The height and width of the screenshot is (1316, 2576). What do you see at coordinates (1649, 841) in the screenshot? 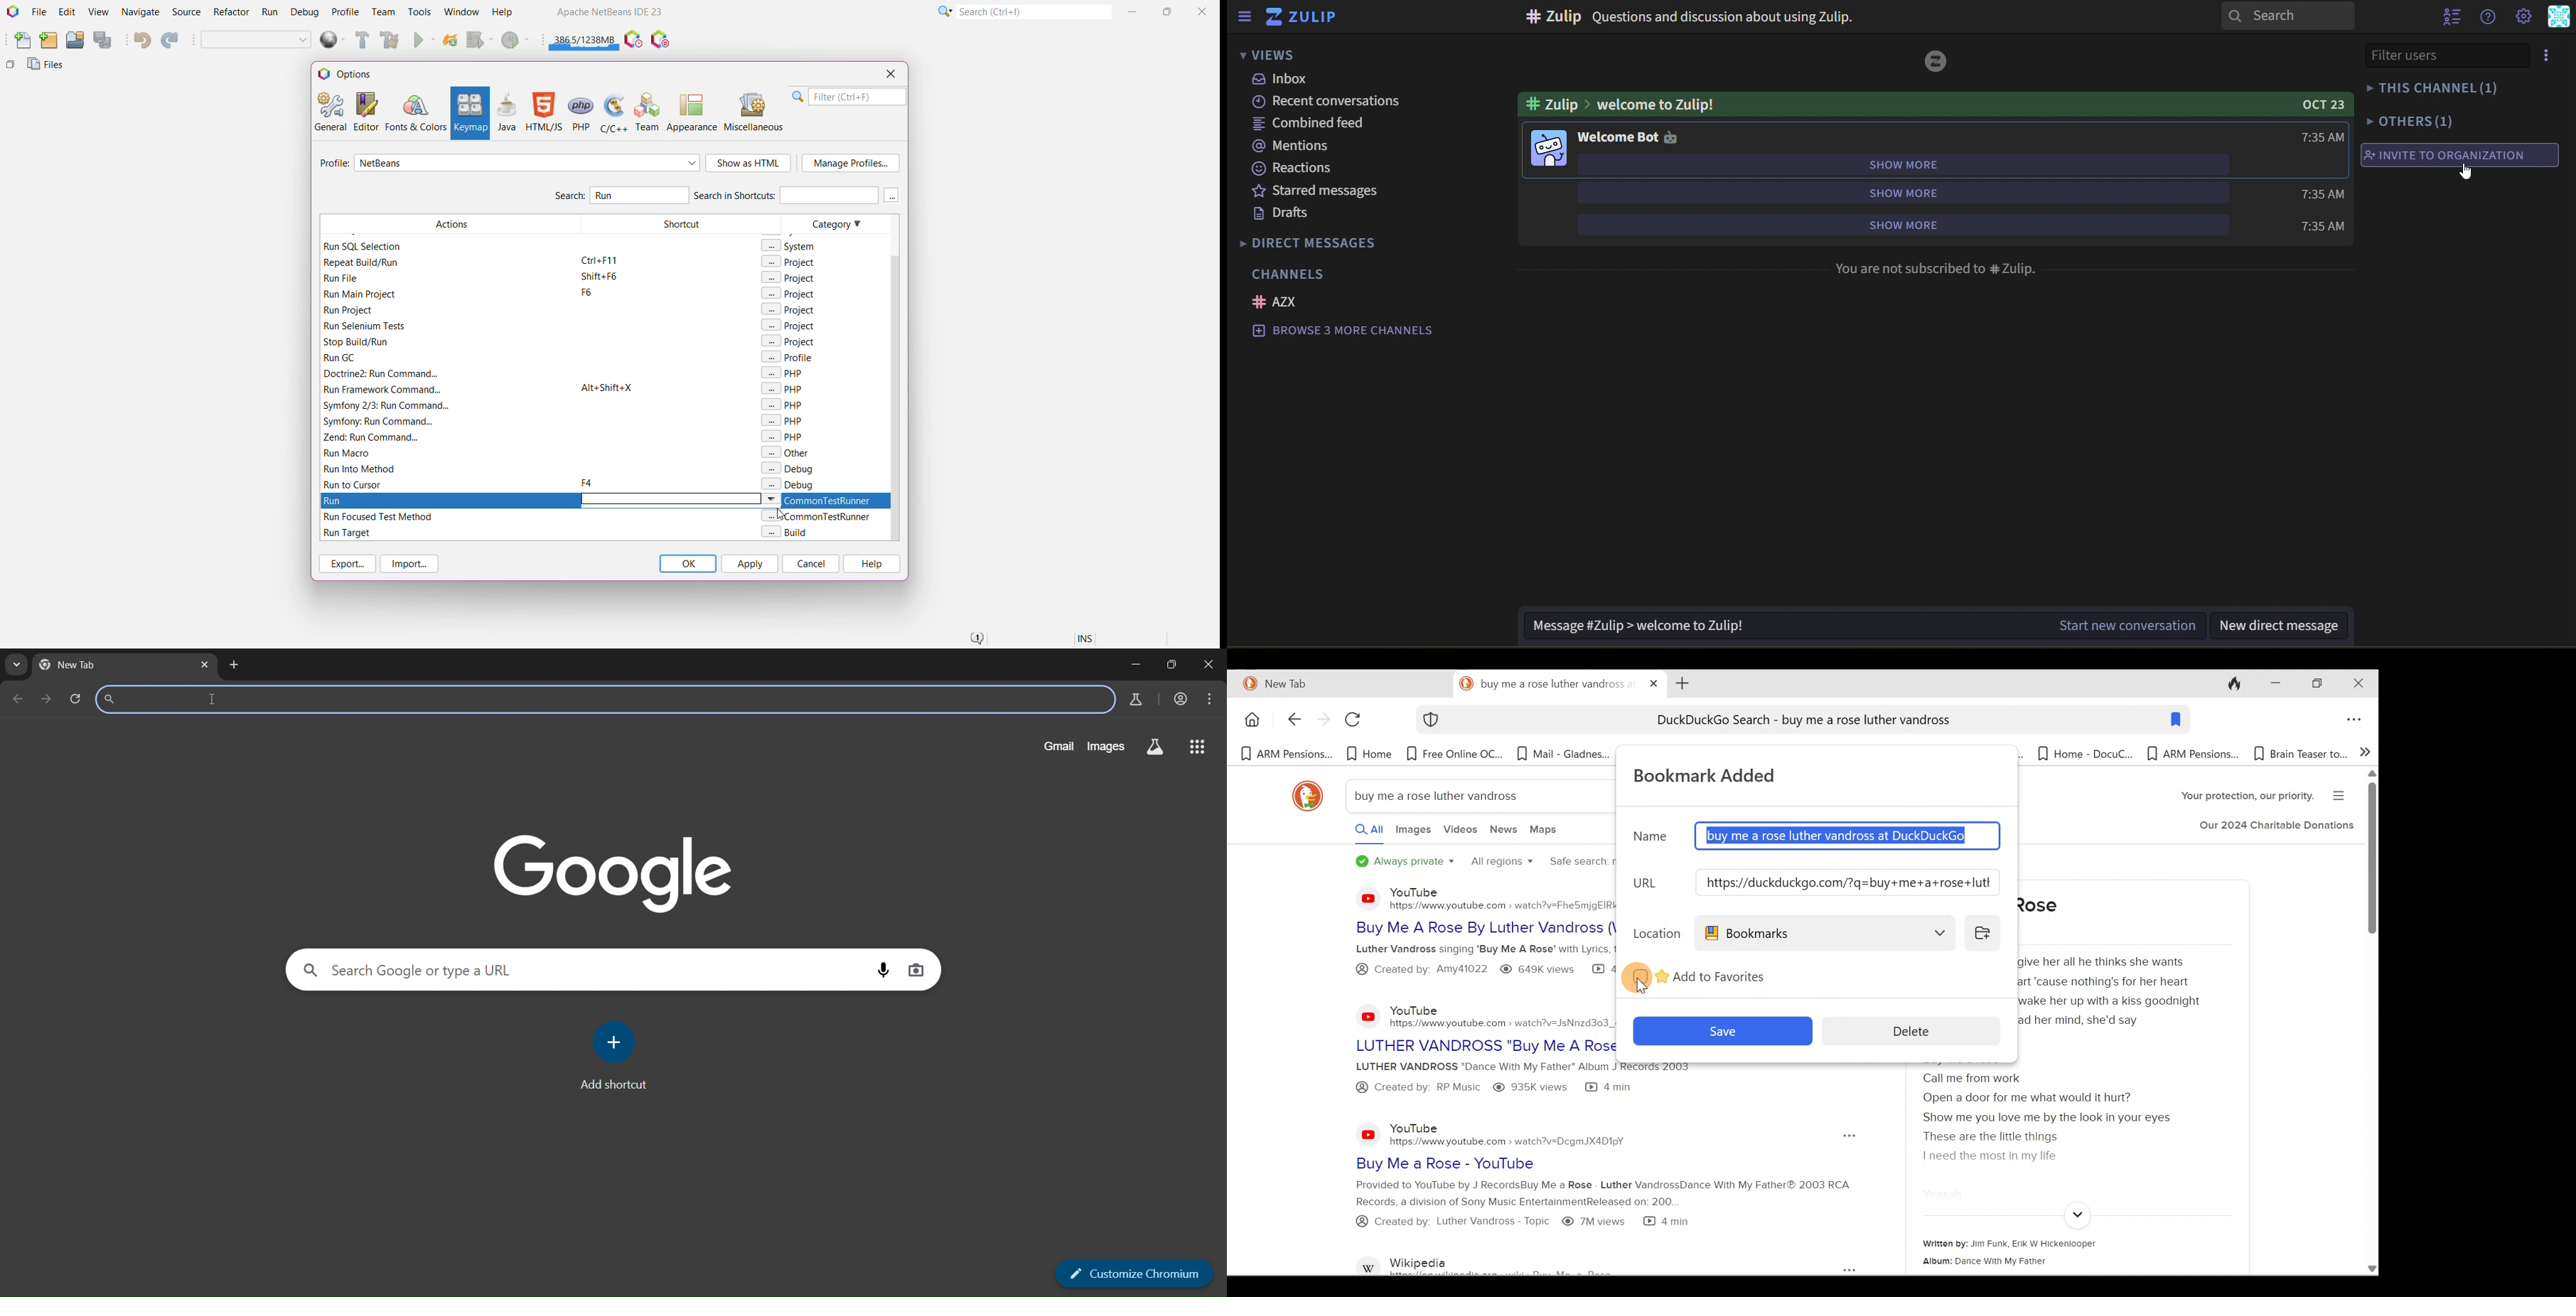
I see `Name` at bounding box center [1649, 841].